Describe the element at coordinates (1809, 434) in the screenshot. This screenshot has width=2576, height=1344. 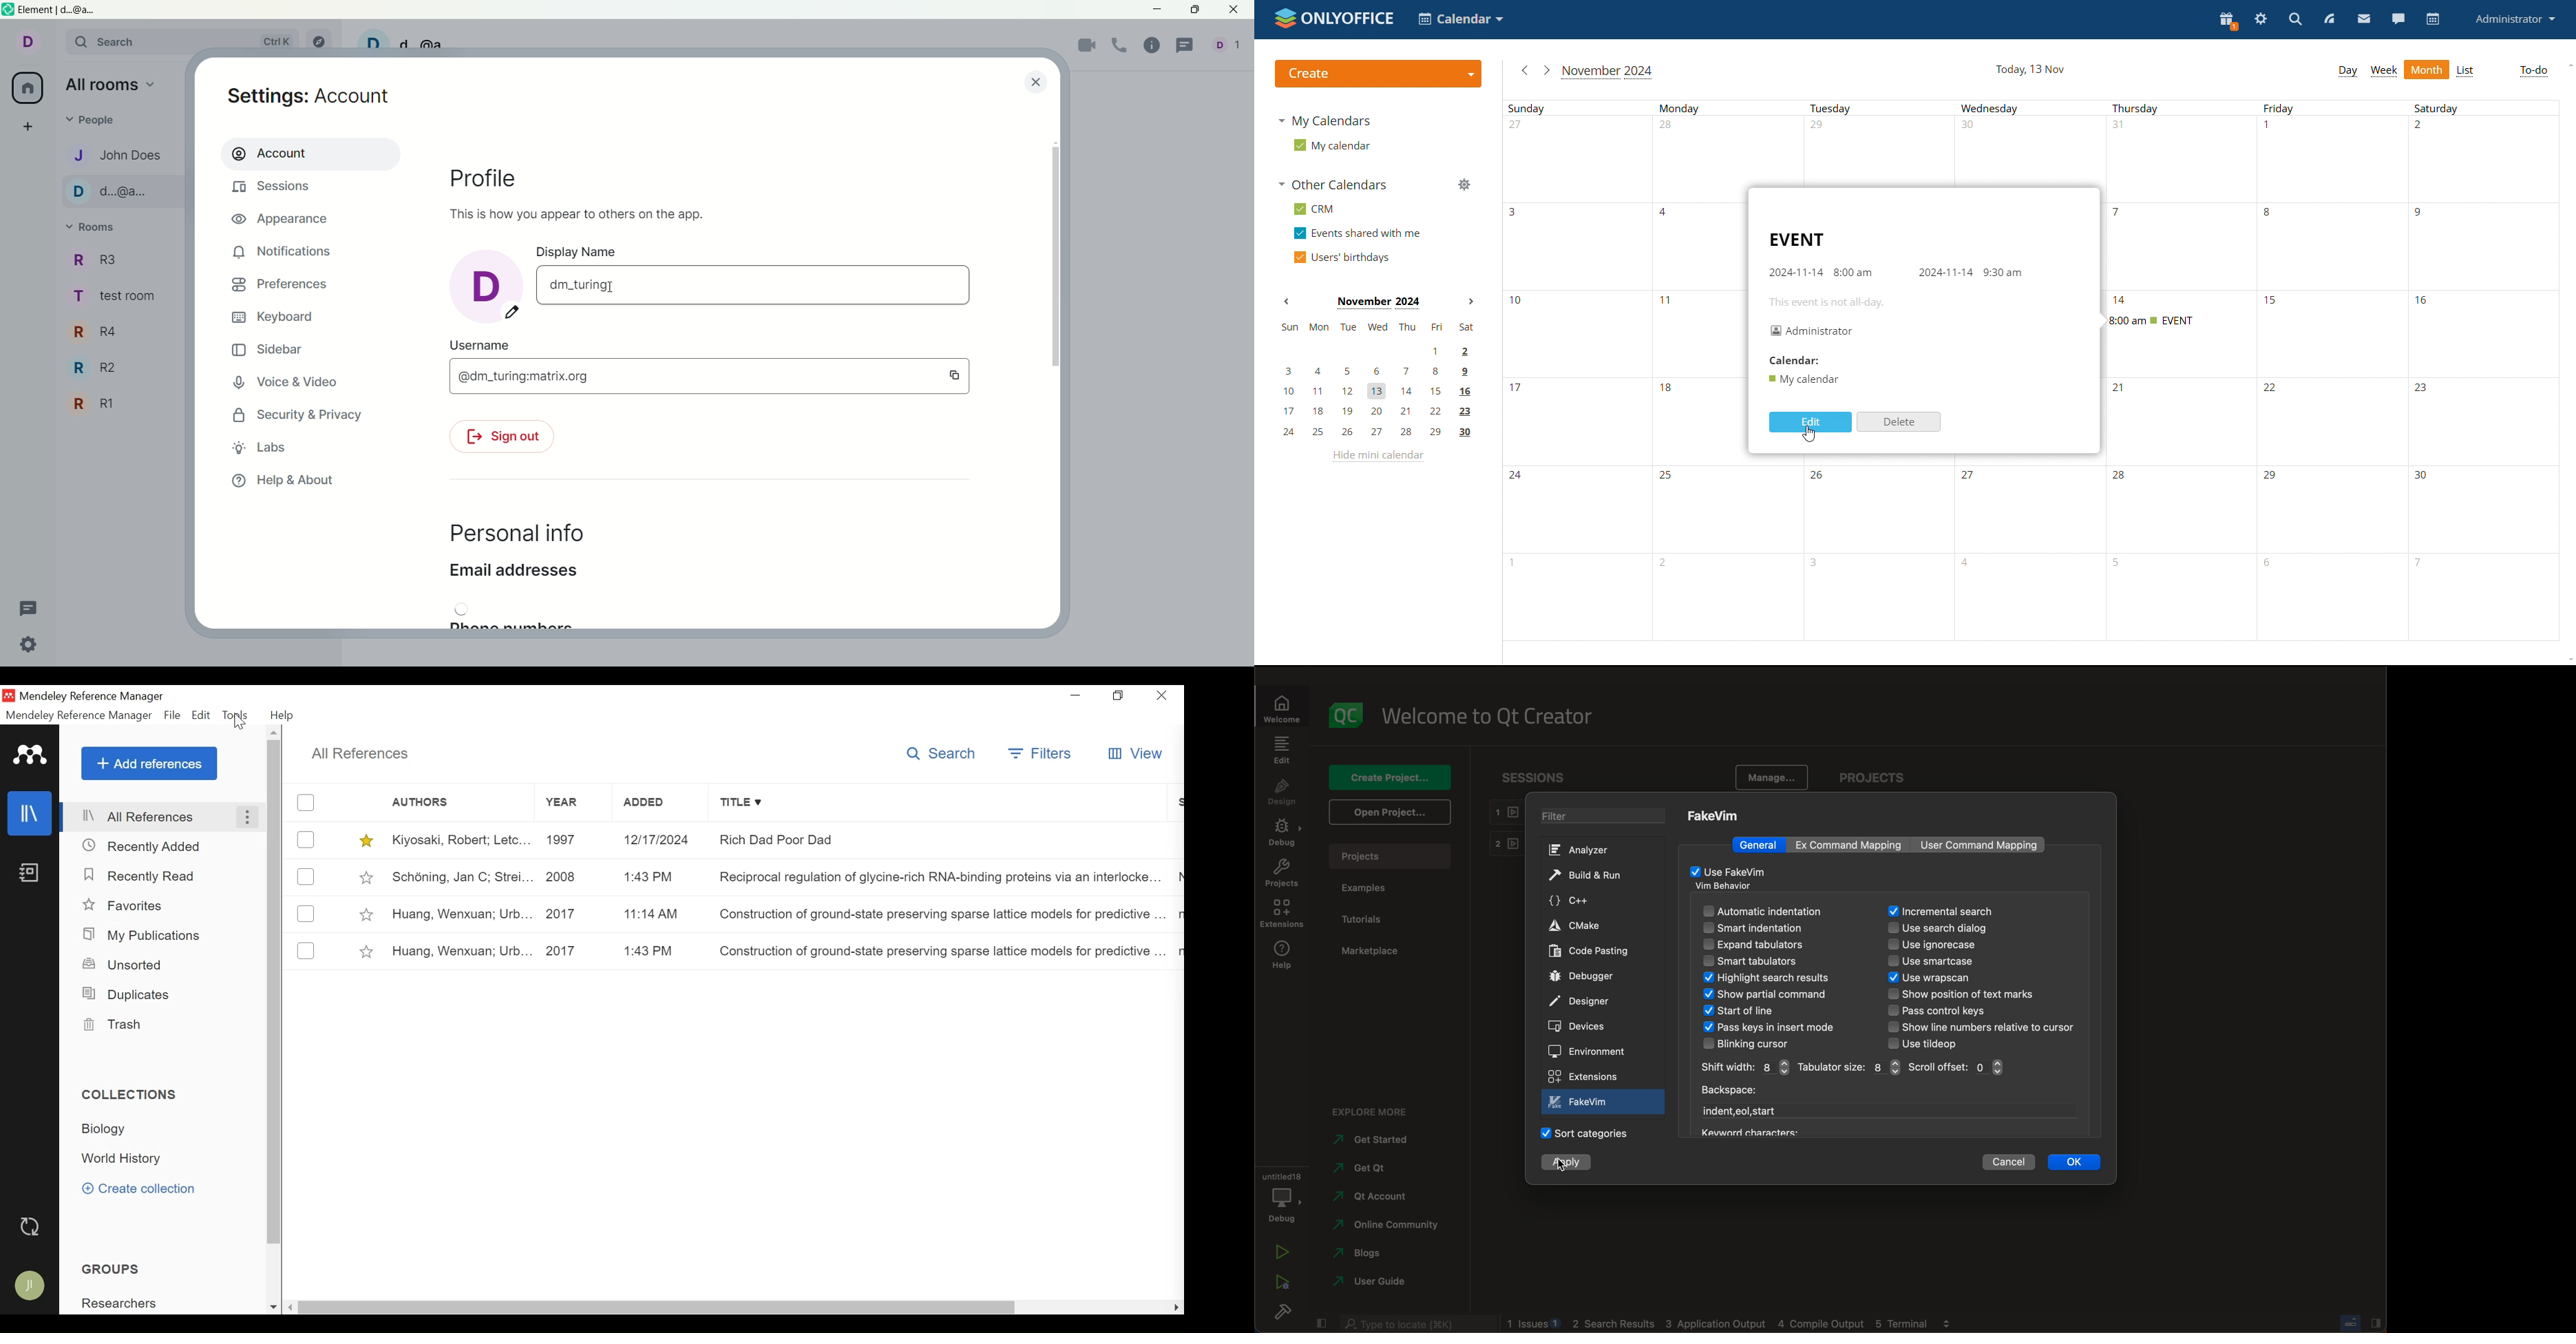
I see `cursor` at that location.